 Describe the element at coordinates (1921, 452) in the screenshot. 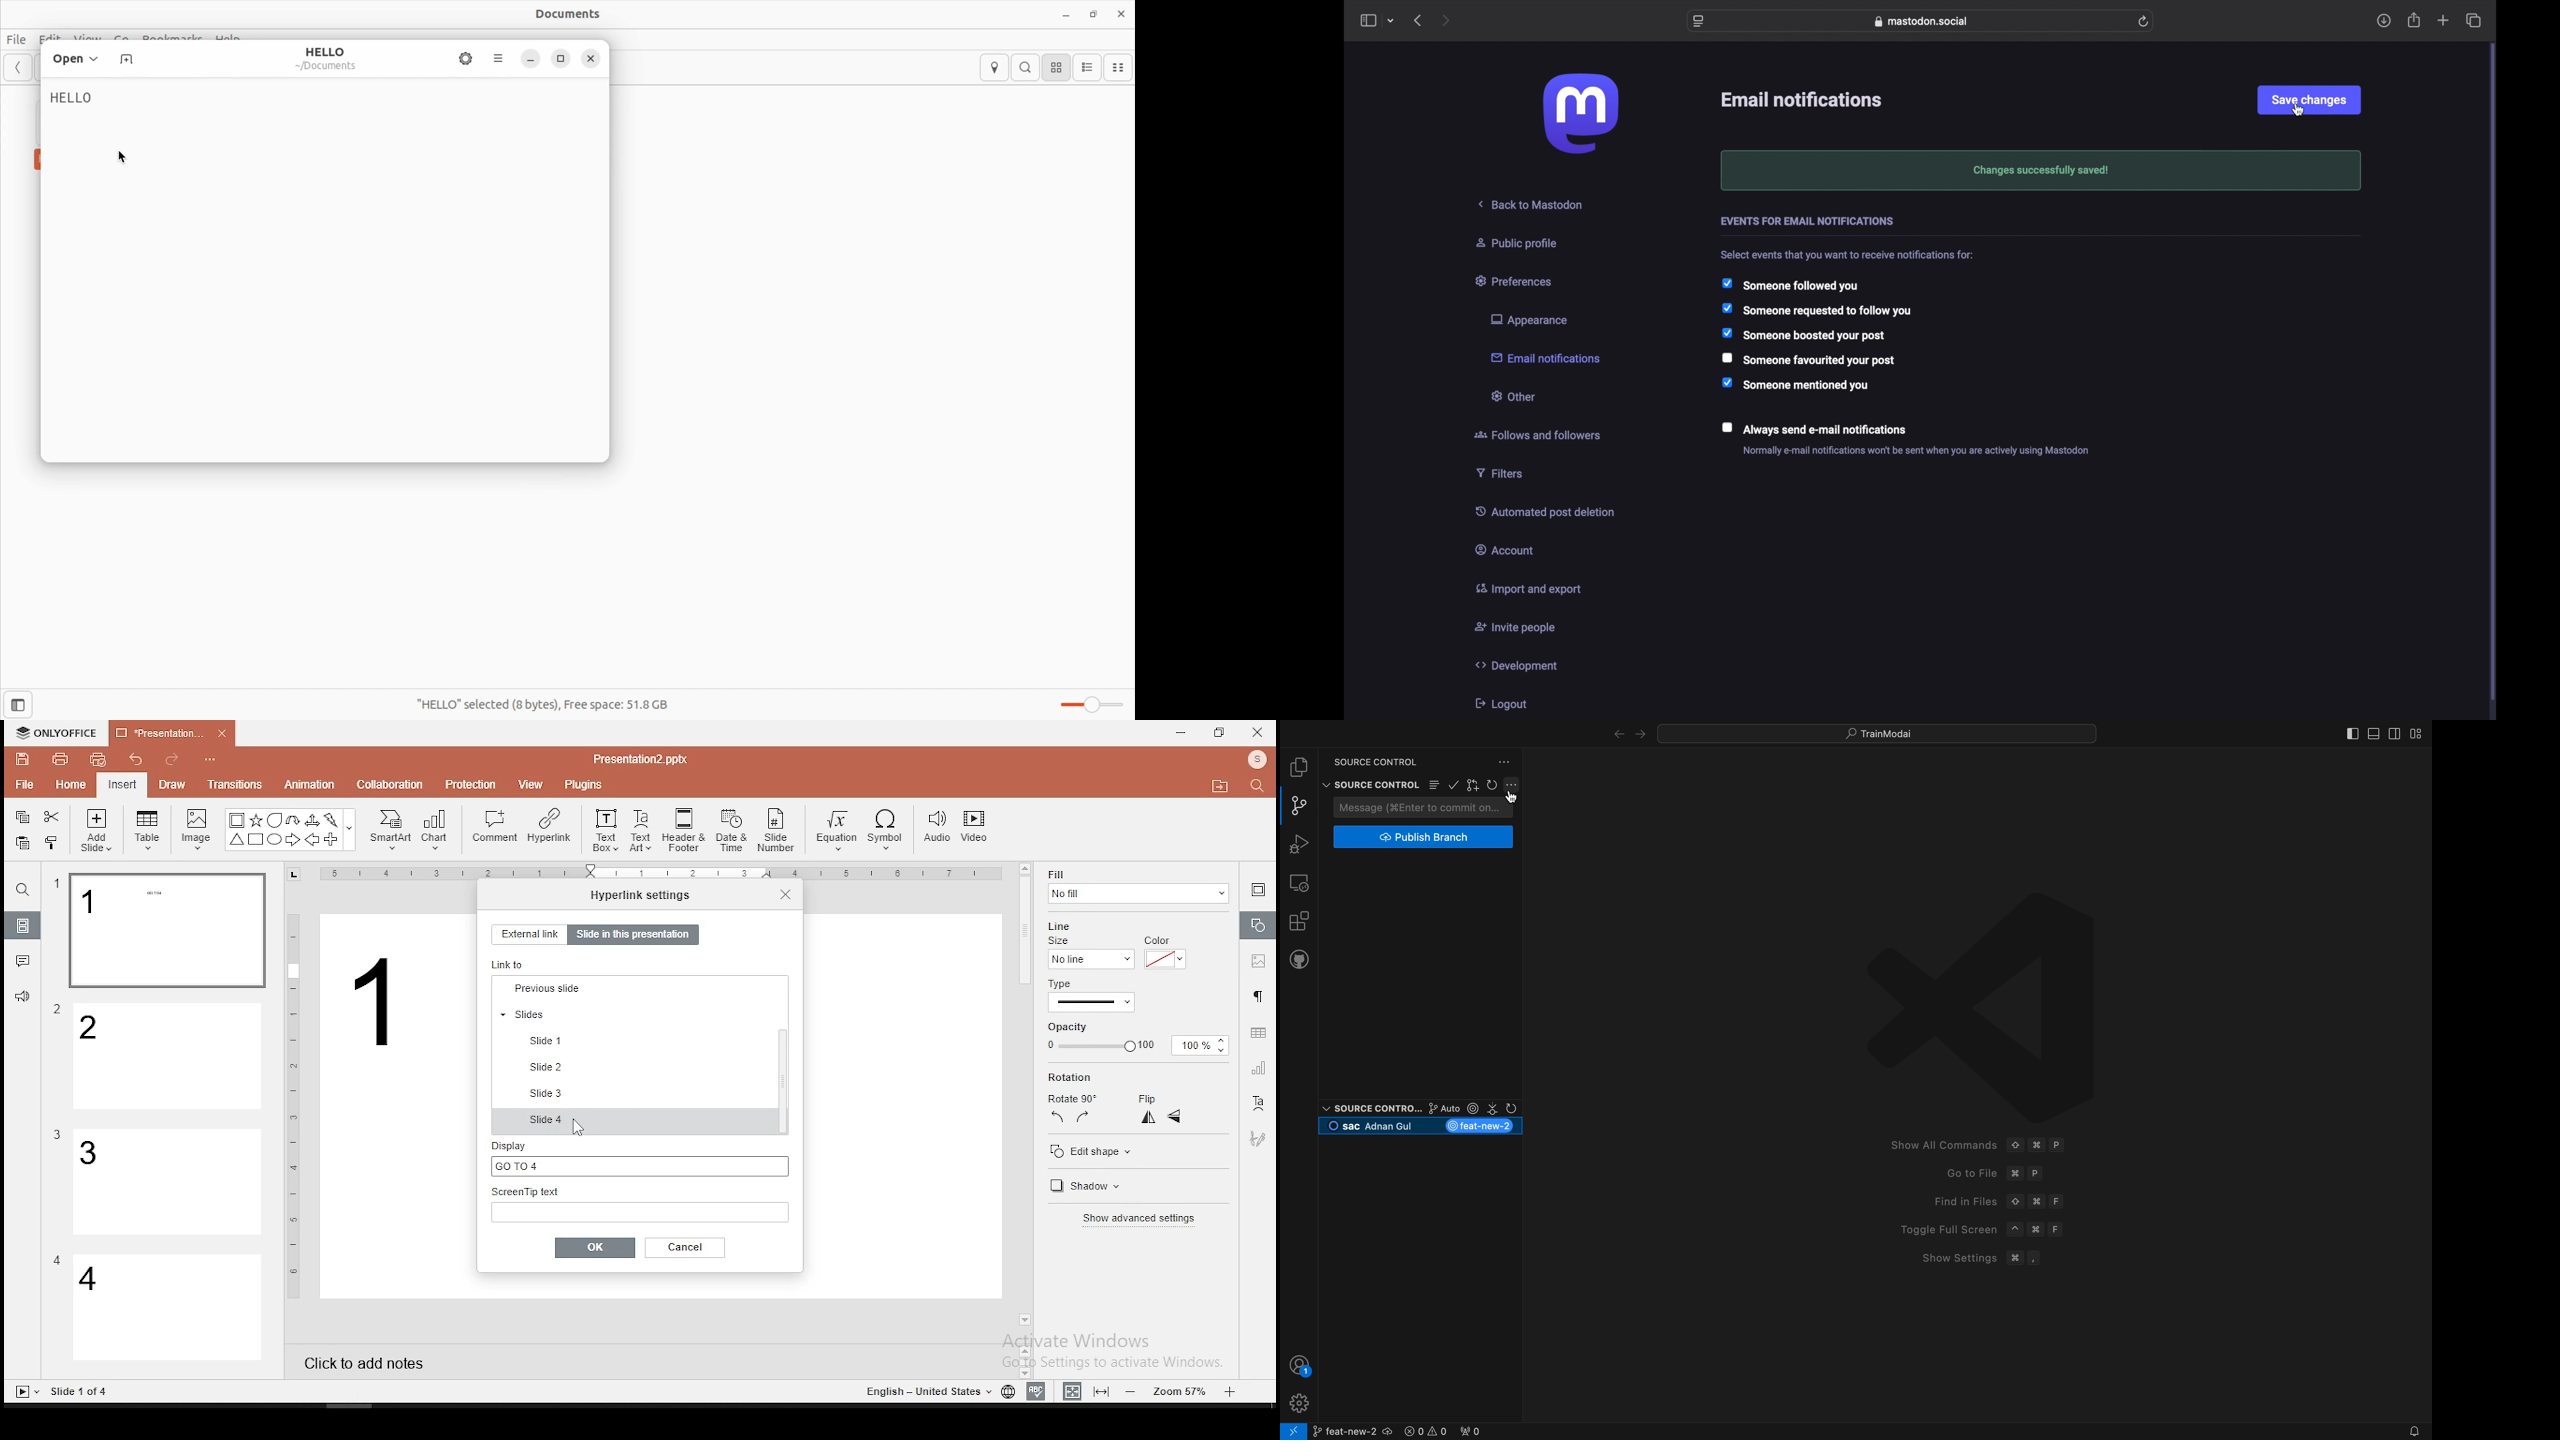

I see `info` at that location.